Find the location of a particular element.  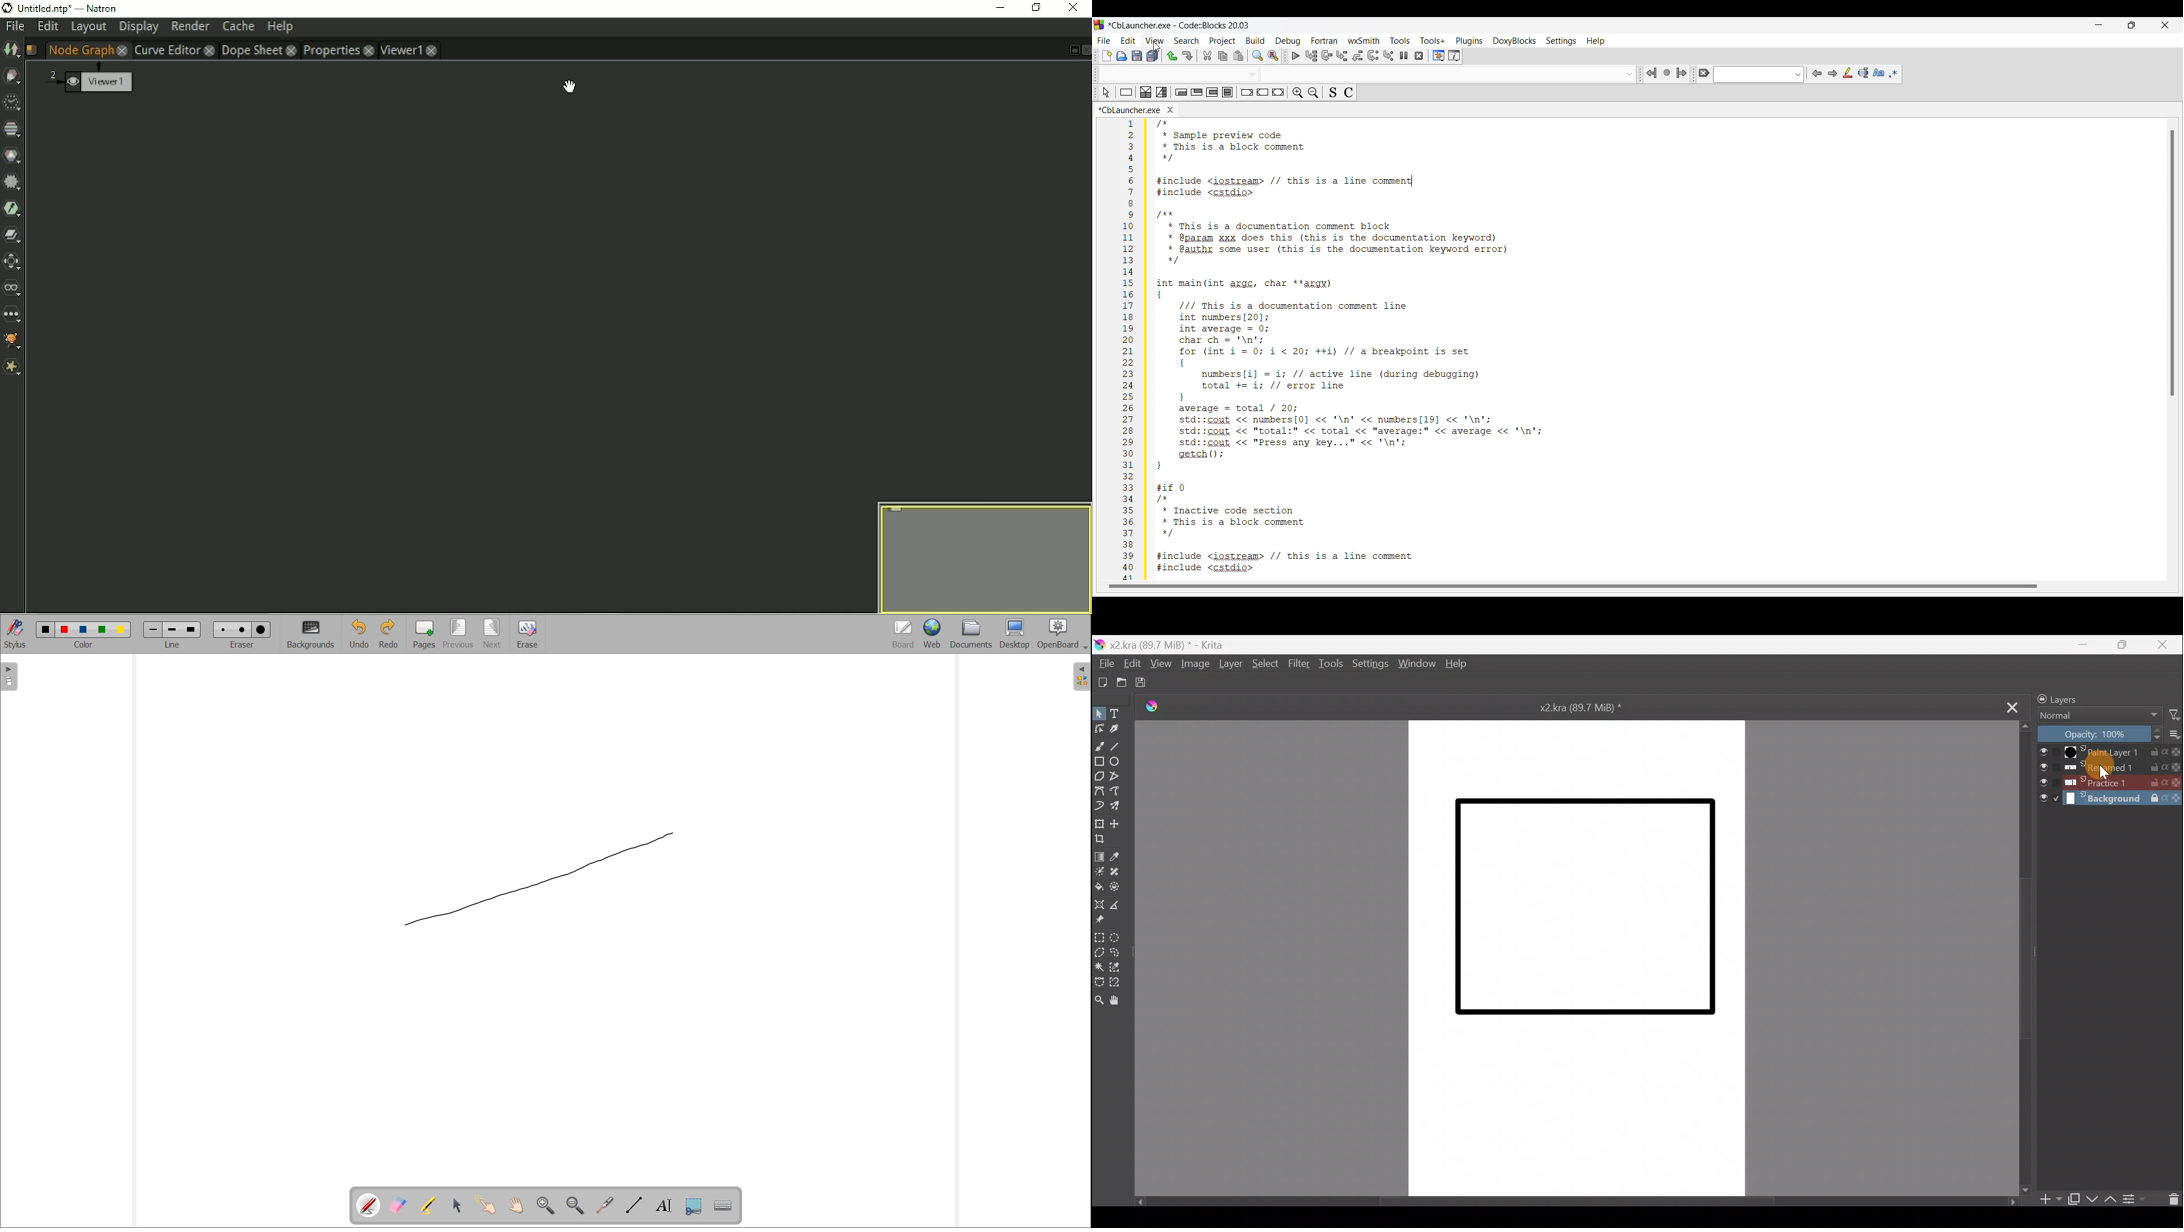

Lock/unlock is located at coordinates (2039, 699).